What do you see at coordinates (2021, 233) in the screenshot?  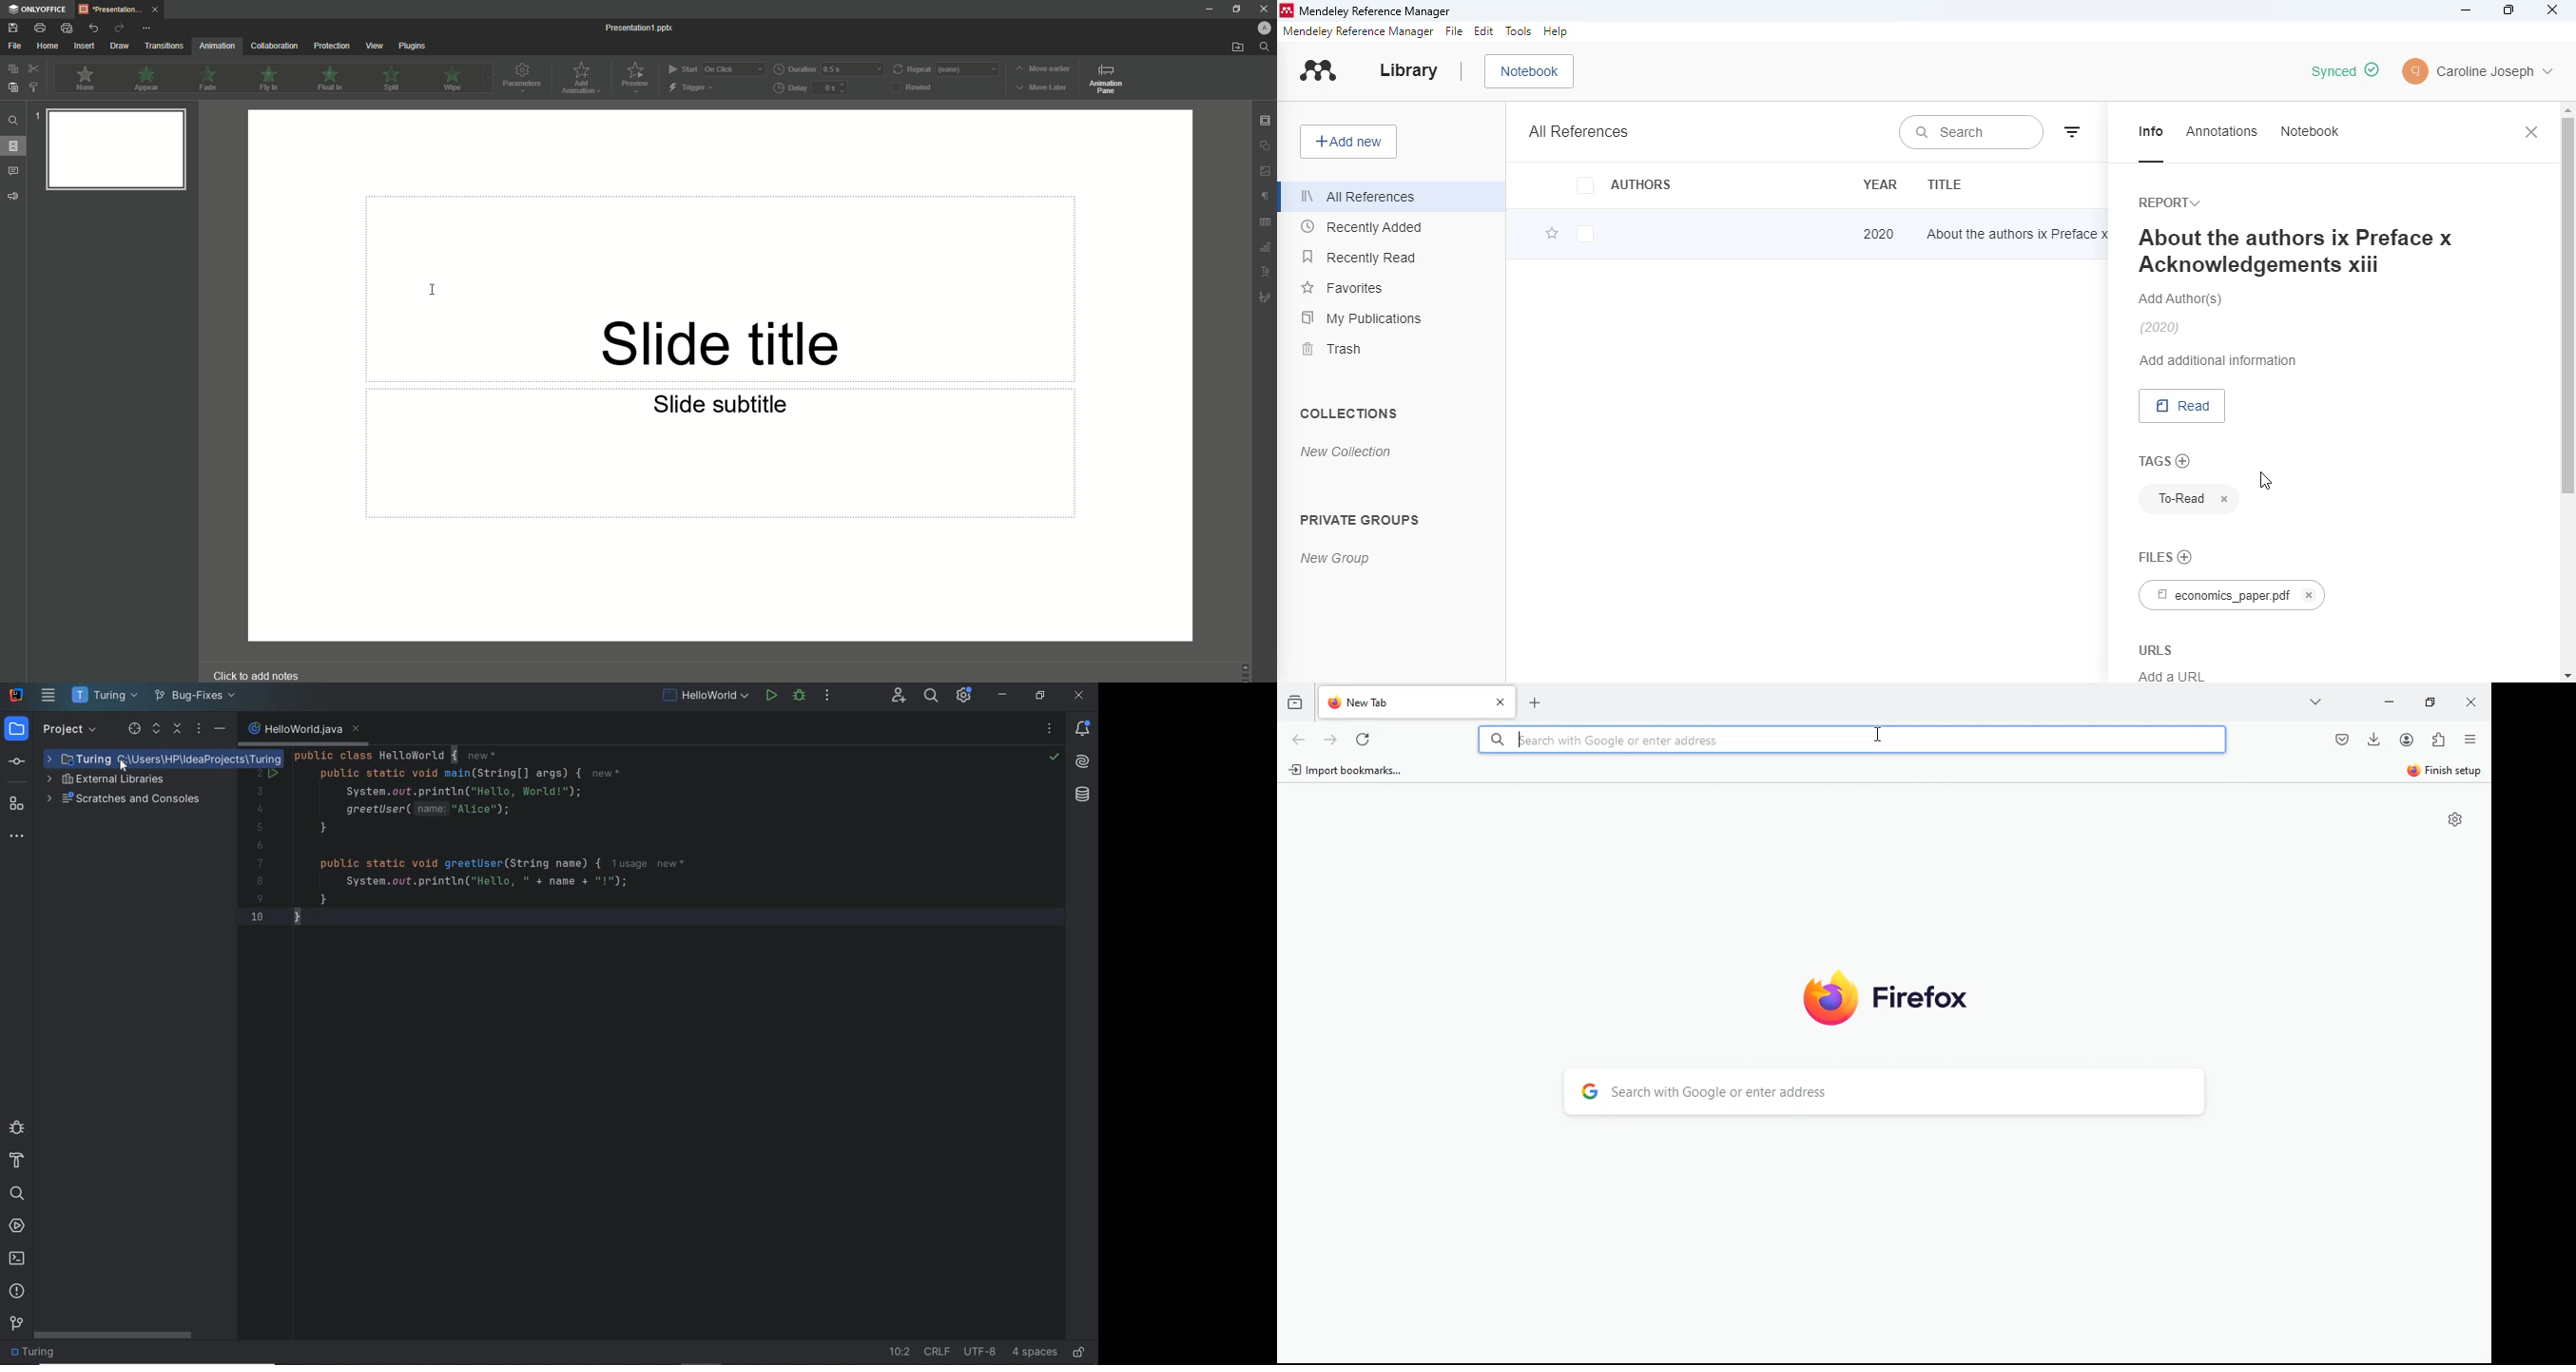 I see `about the authors ix Preface x Acknowledgements xiii` at bounding box center [2021, 233].